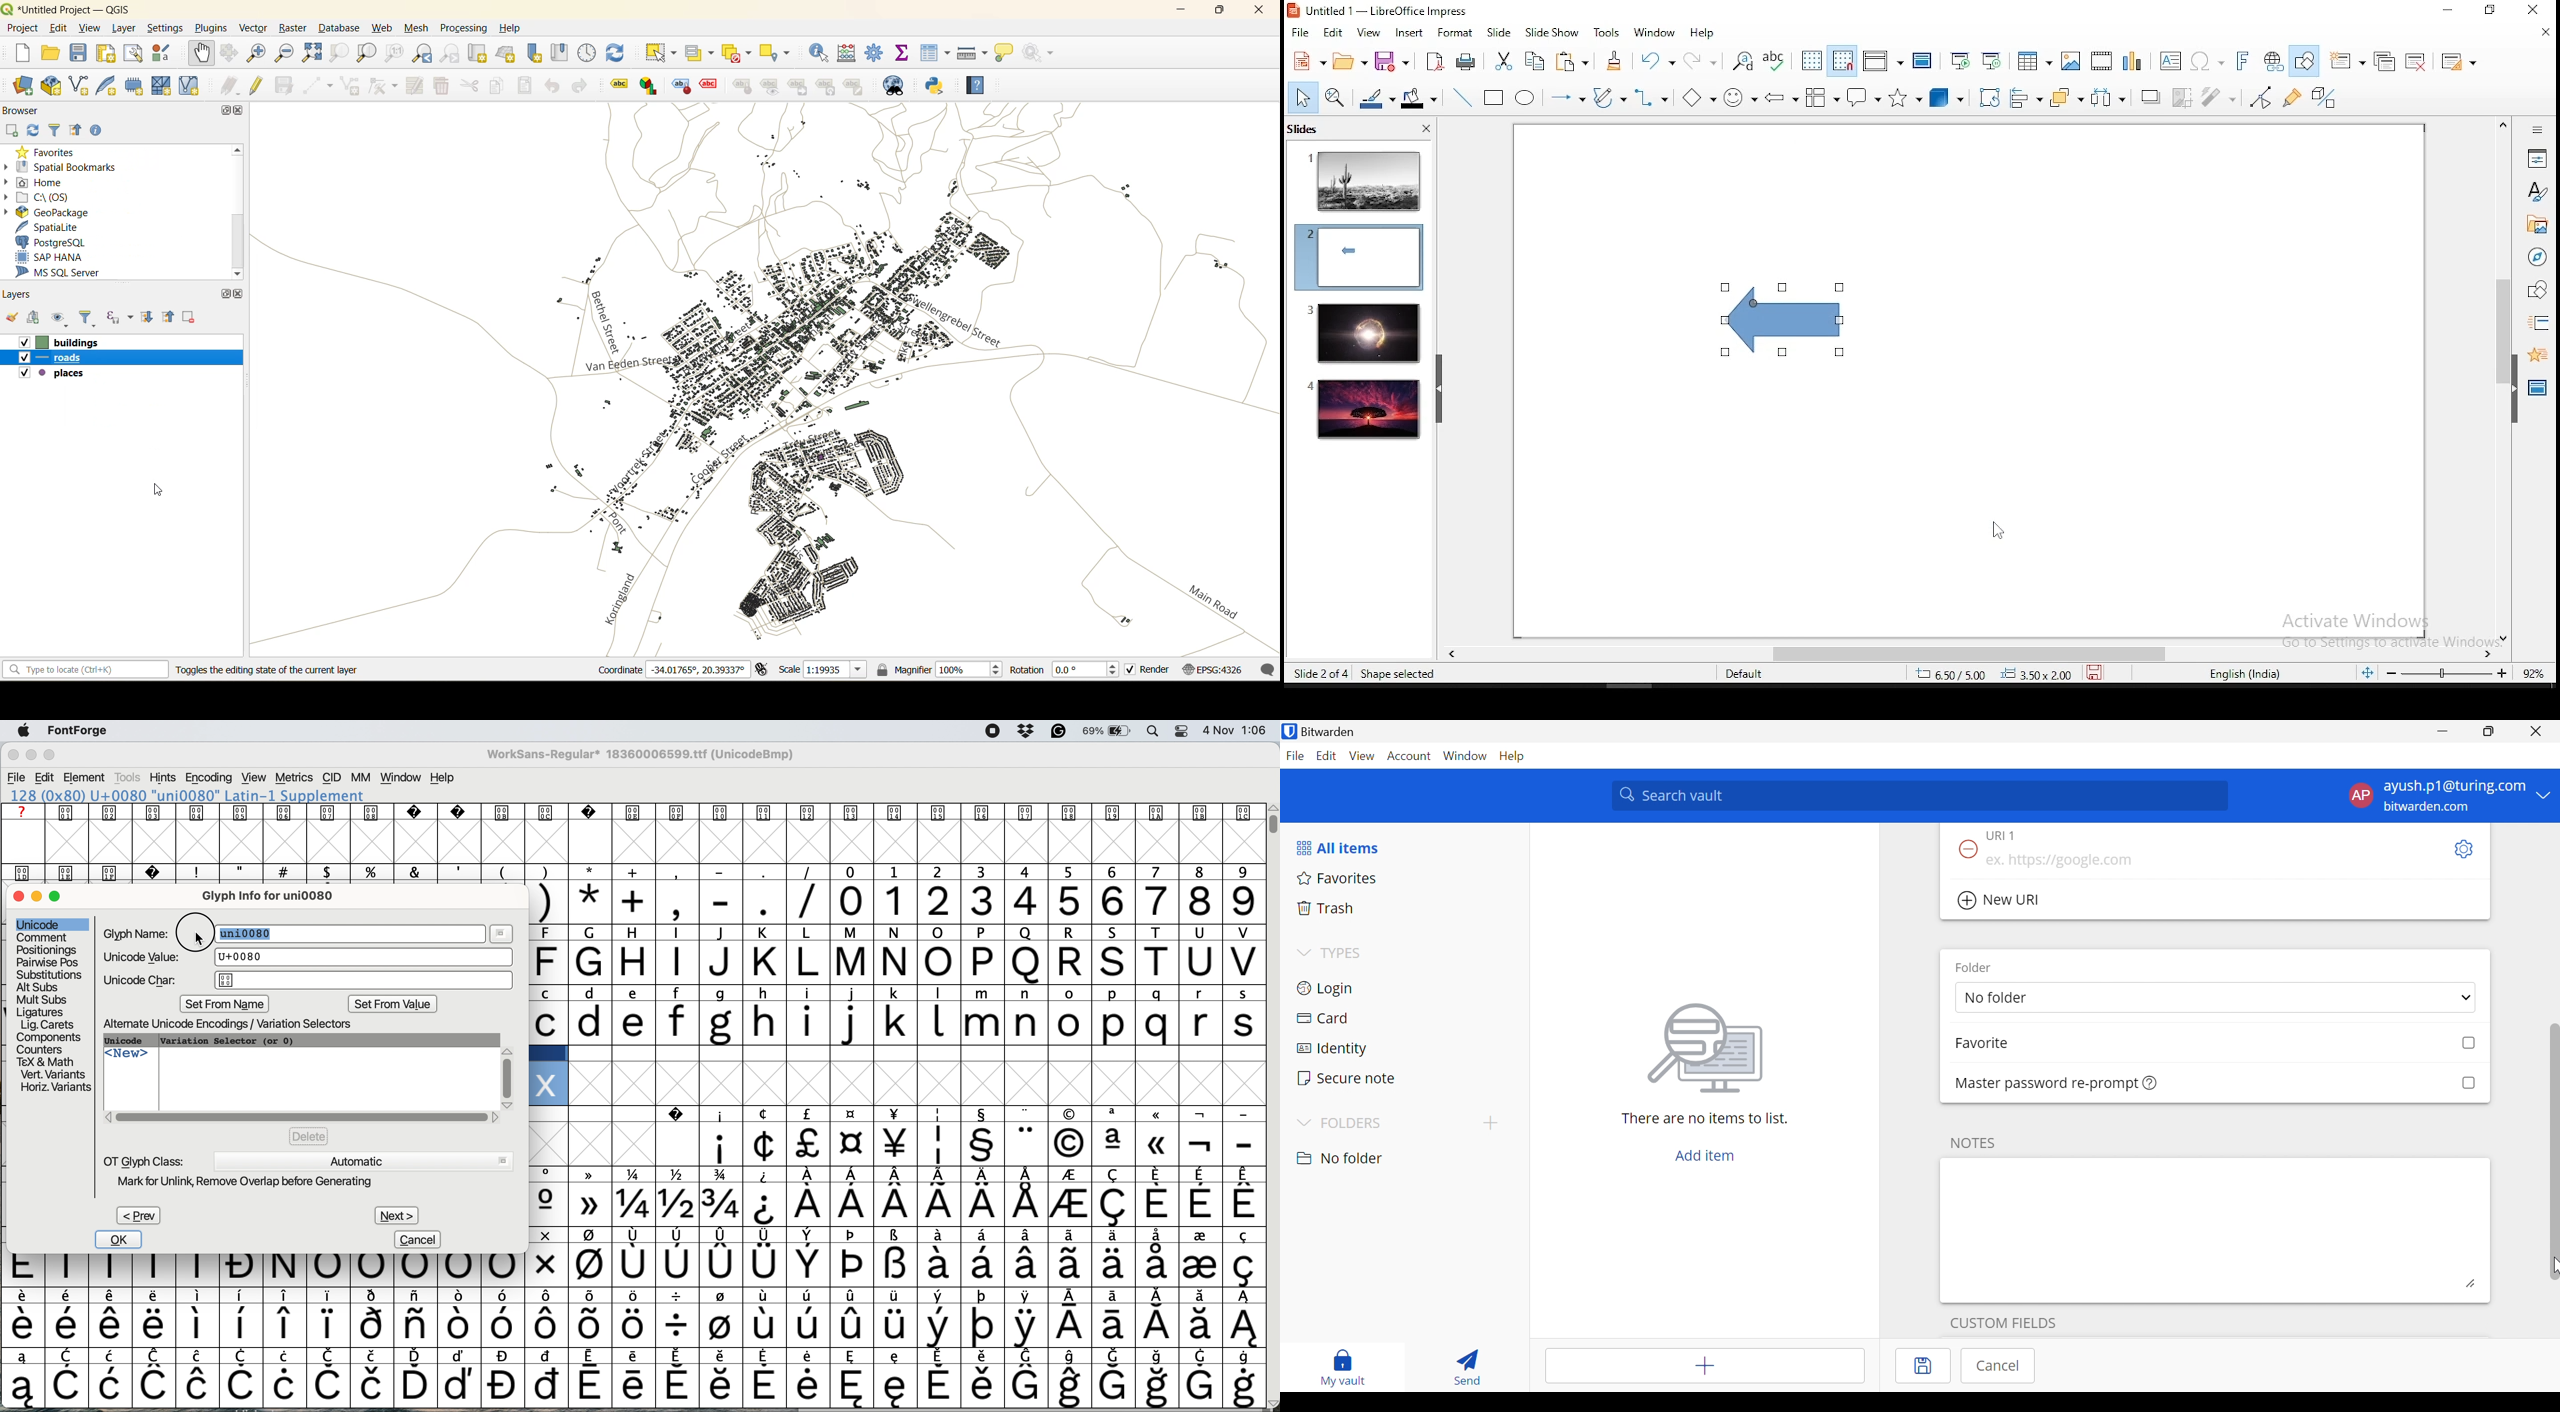  What do you see at coordinates (1706, 1367) in the screenshot?
I see `Add item` at bounding box center [1706, 1367].